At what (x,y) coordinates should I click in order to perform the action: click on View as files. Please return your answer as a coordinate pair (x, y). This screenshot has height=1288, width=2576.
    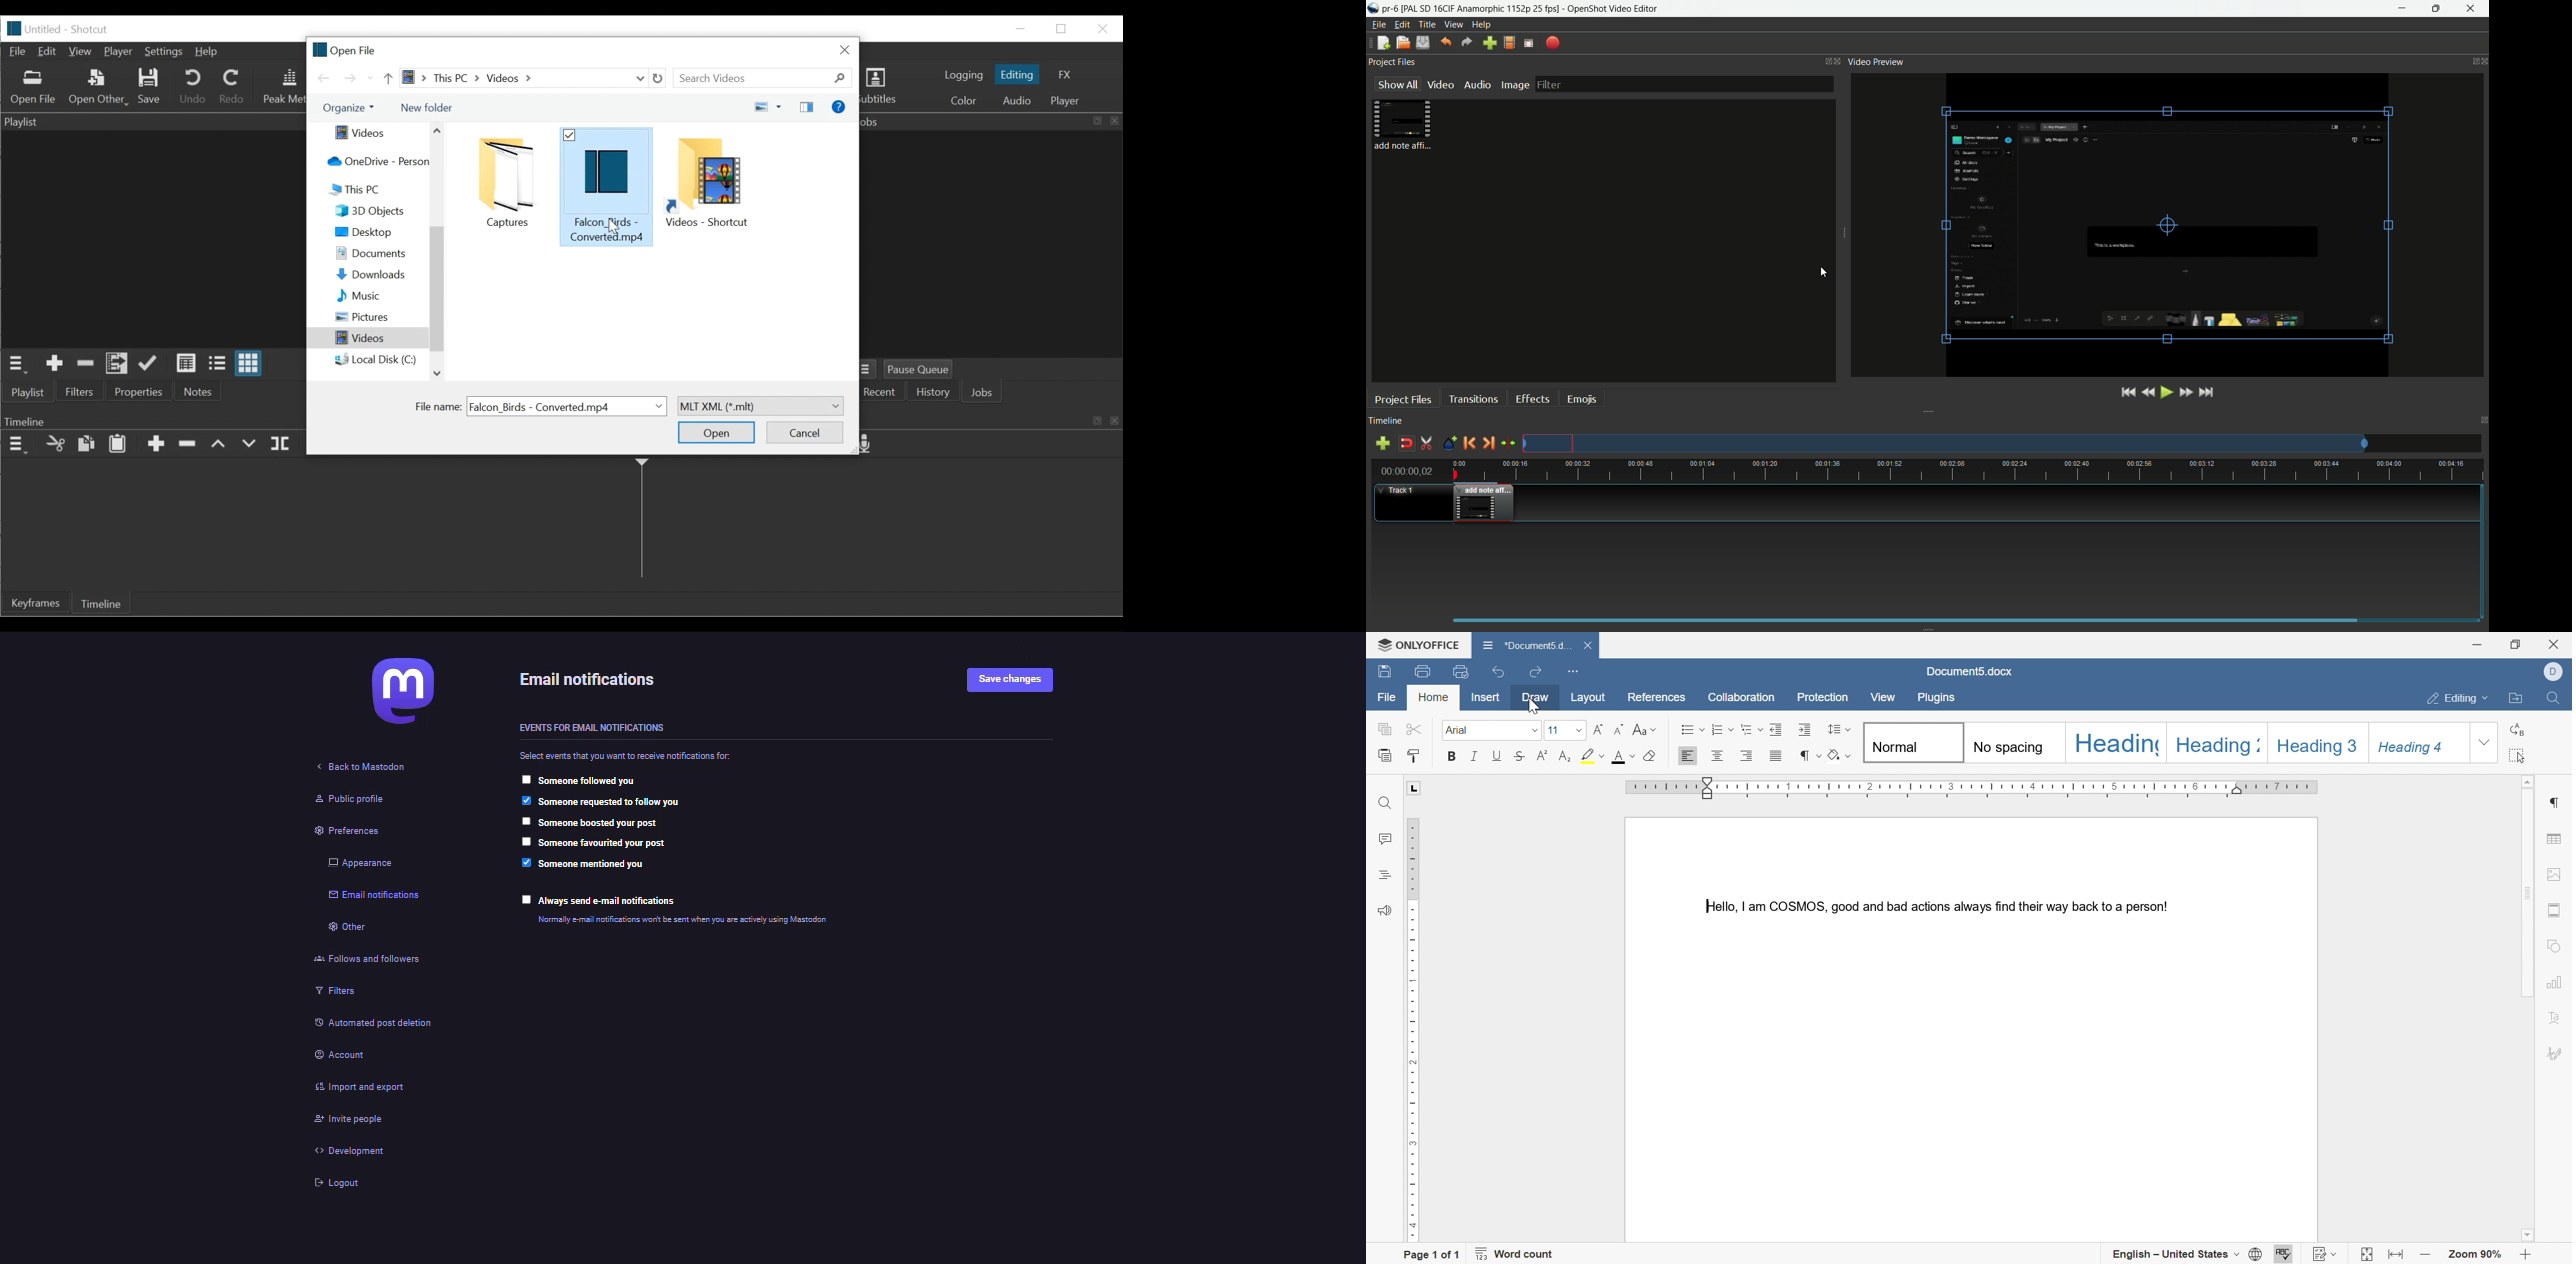
    Looking at the image, I should click on (220, 364).